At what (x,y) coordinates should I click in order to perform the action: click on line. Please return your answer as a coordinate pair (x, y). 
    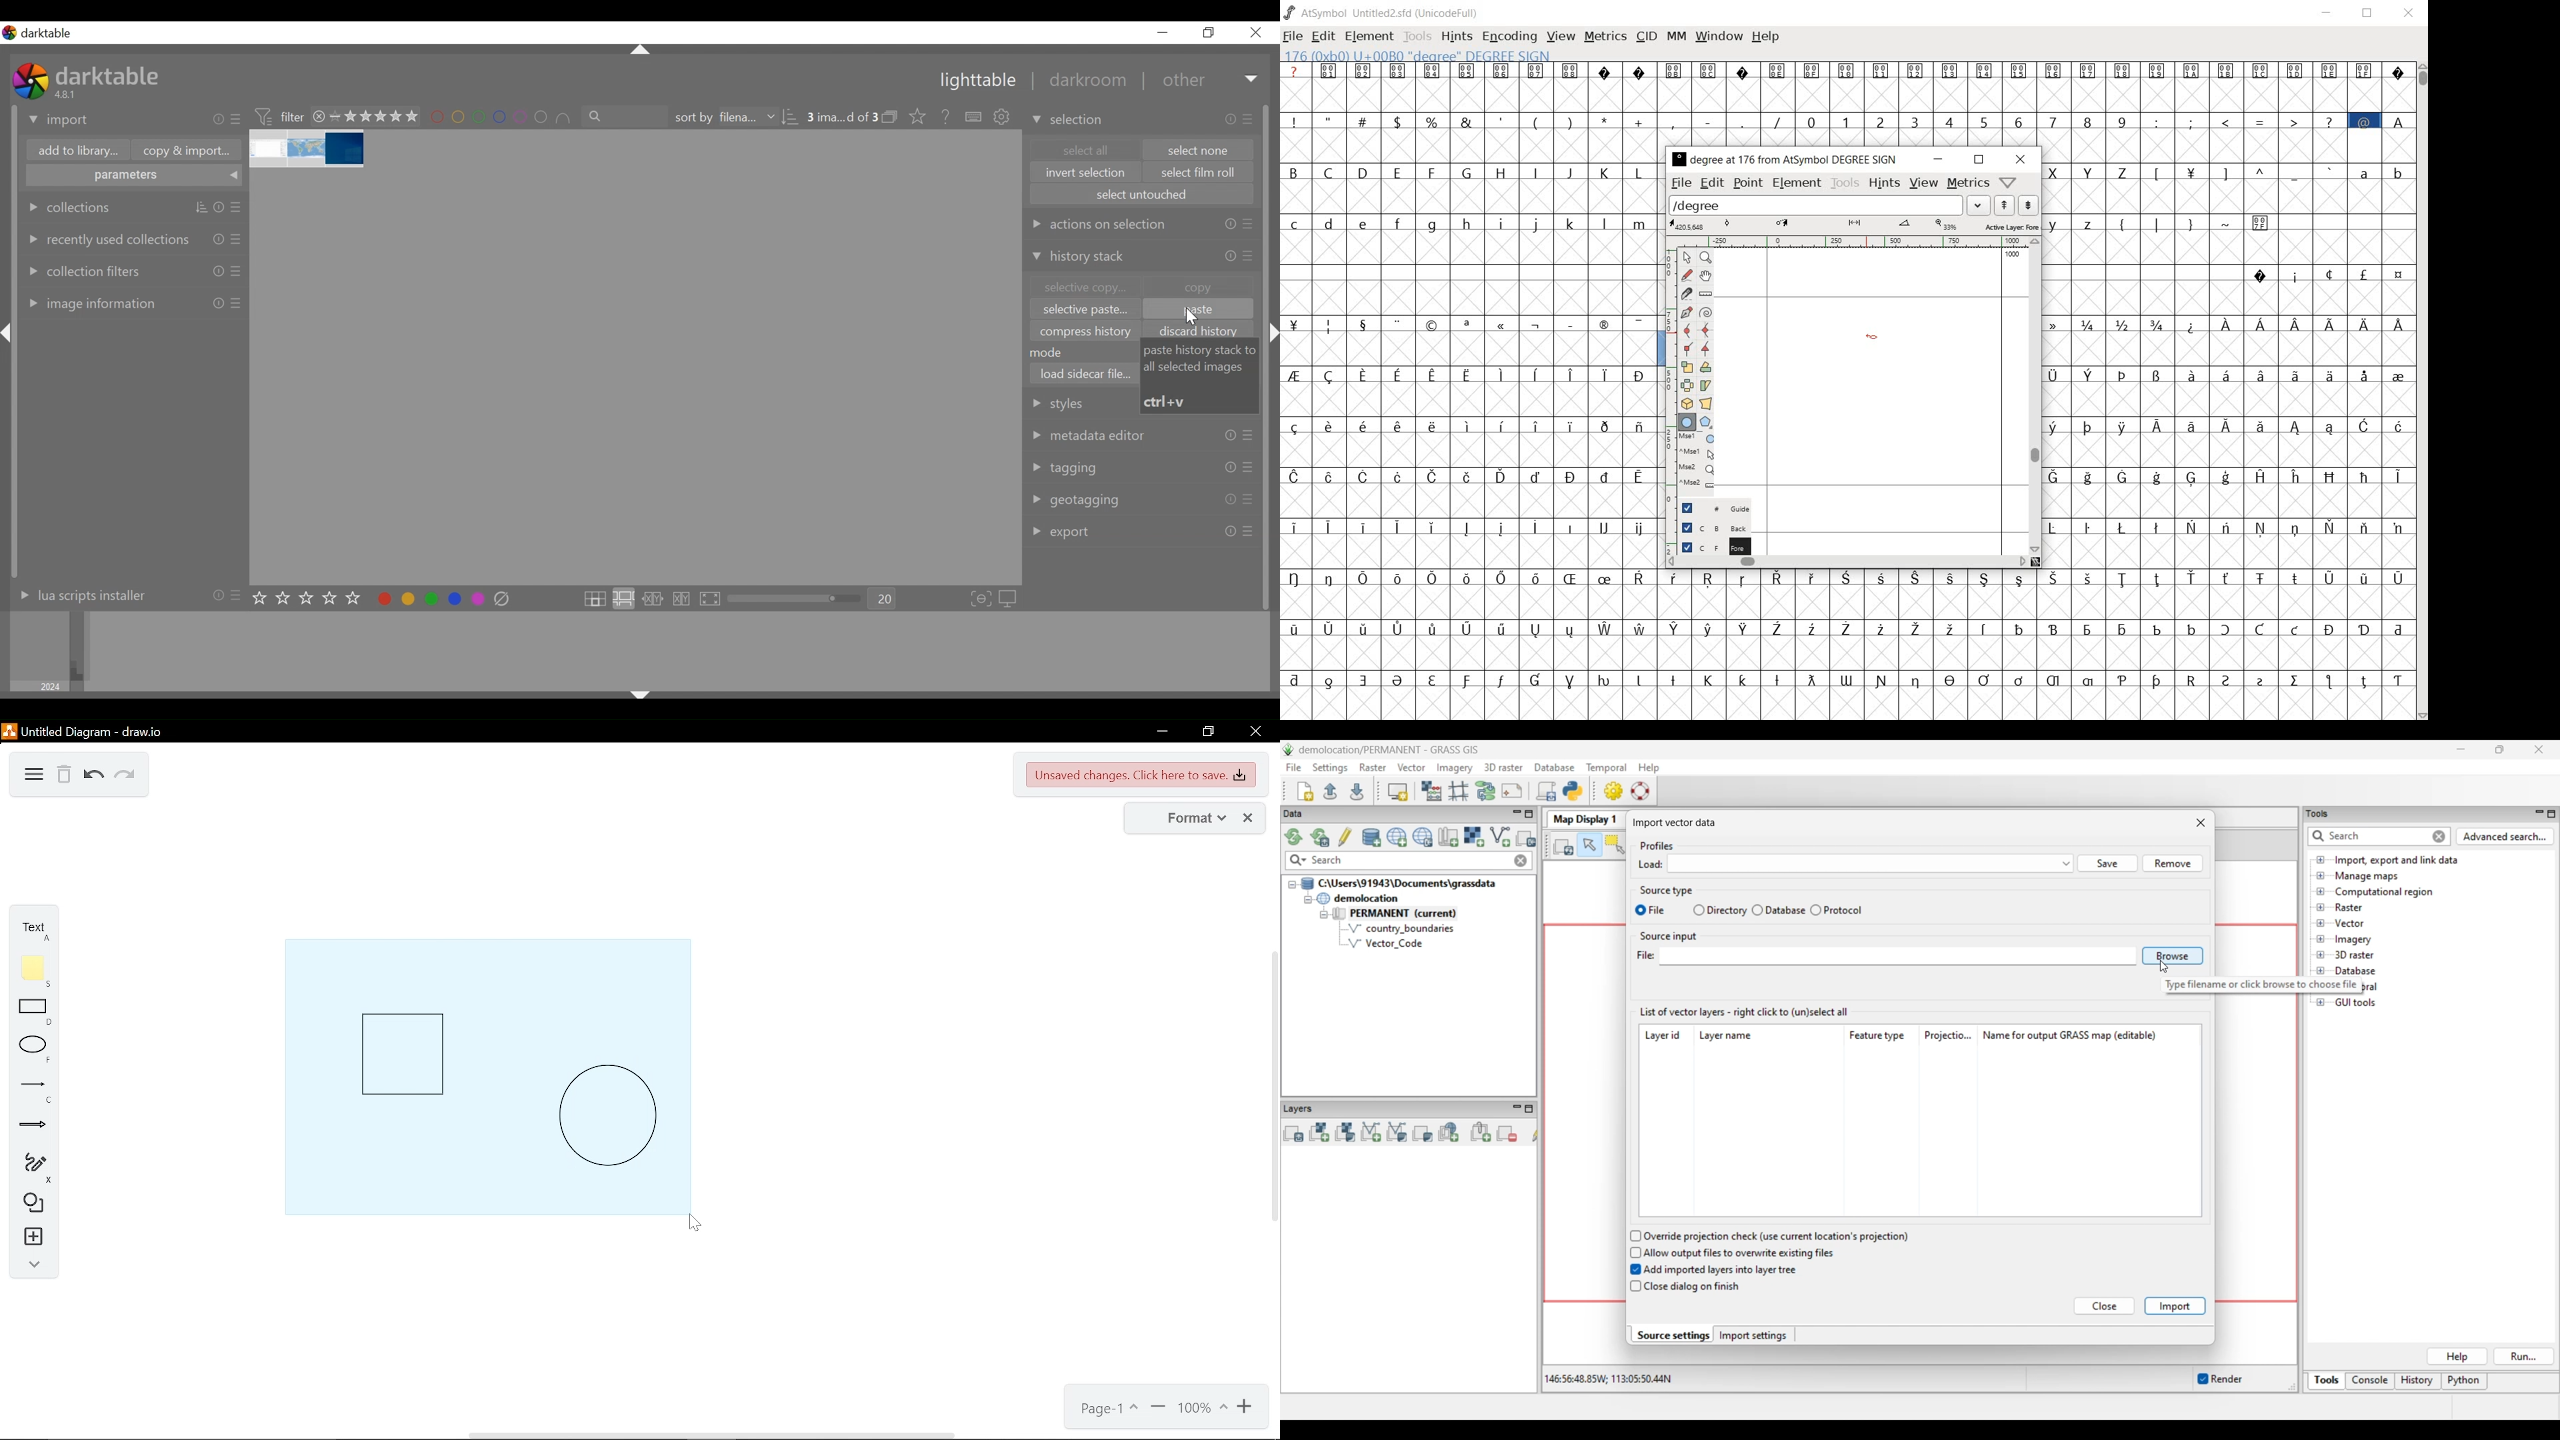
    Looking at the image, I should click on (31, 1093).